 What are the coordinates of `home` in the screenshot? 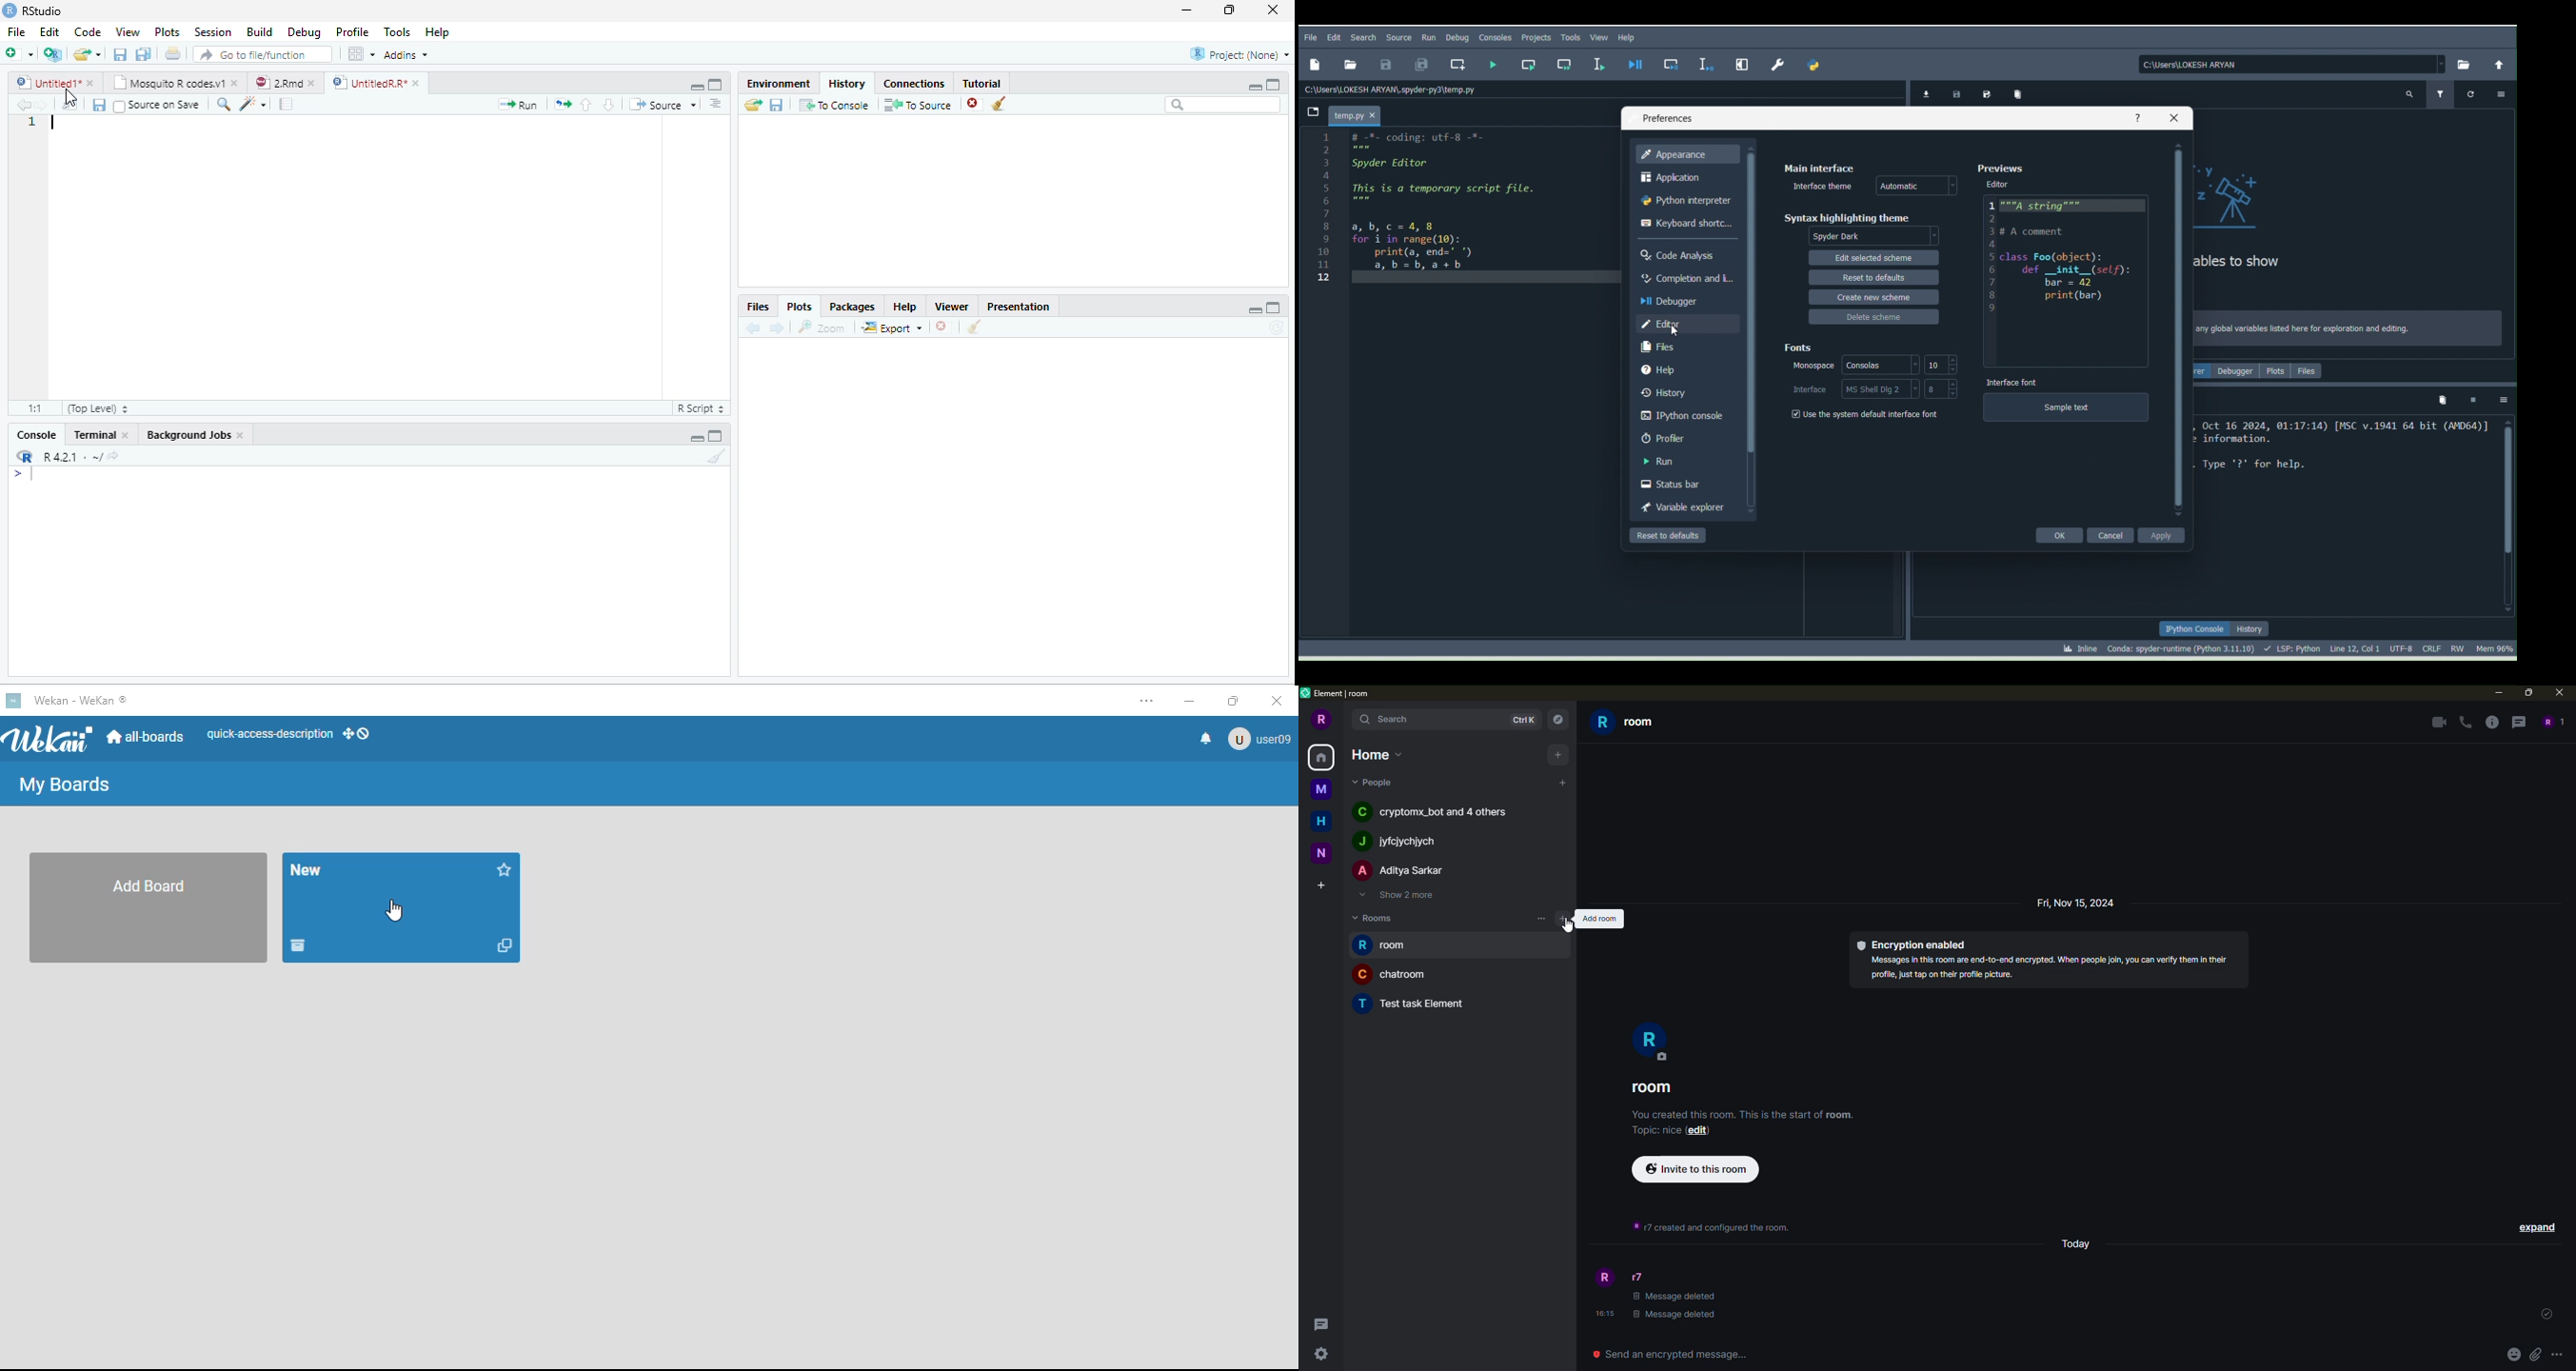 It's located at (1376, 754).